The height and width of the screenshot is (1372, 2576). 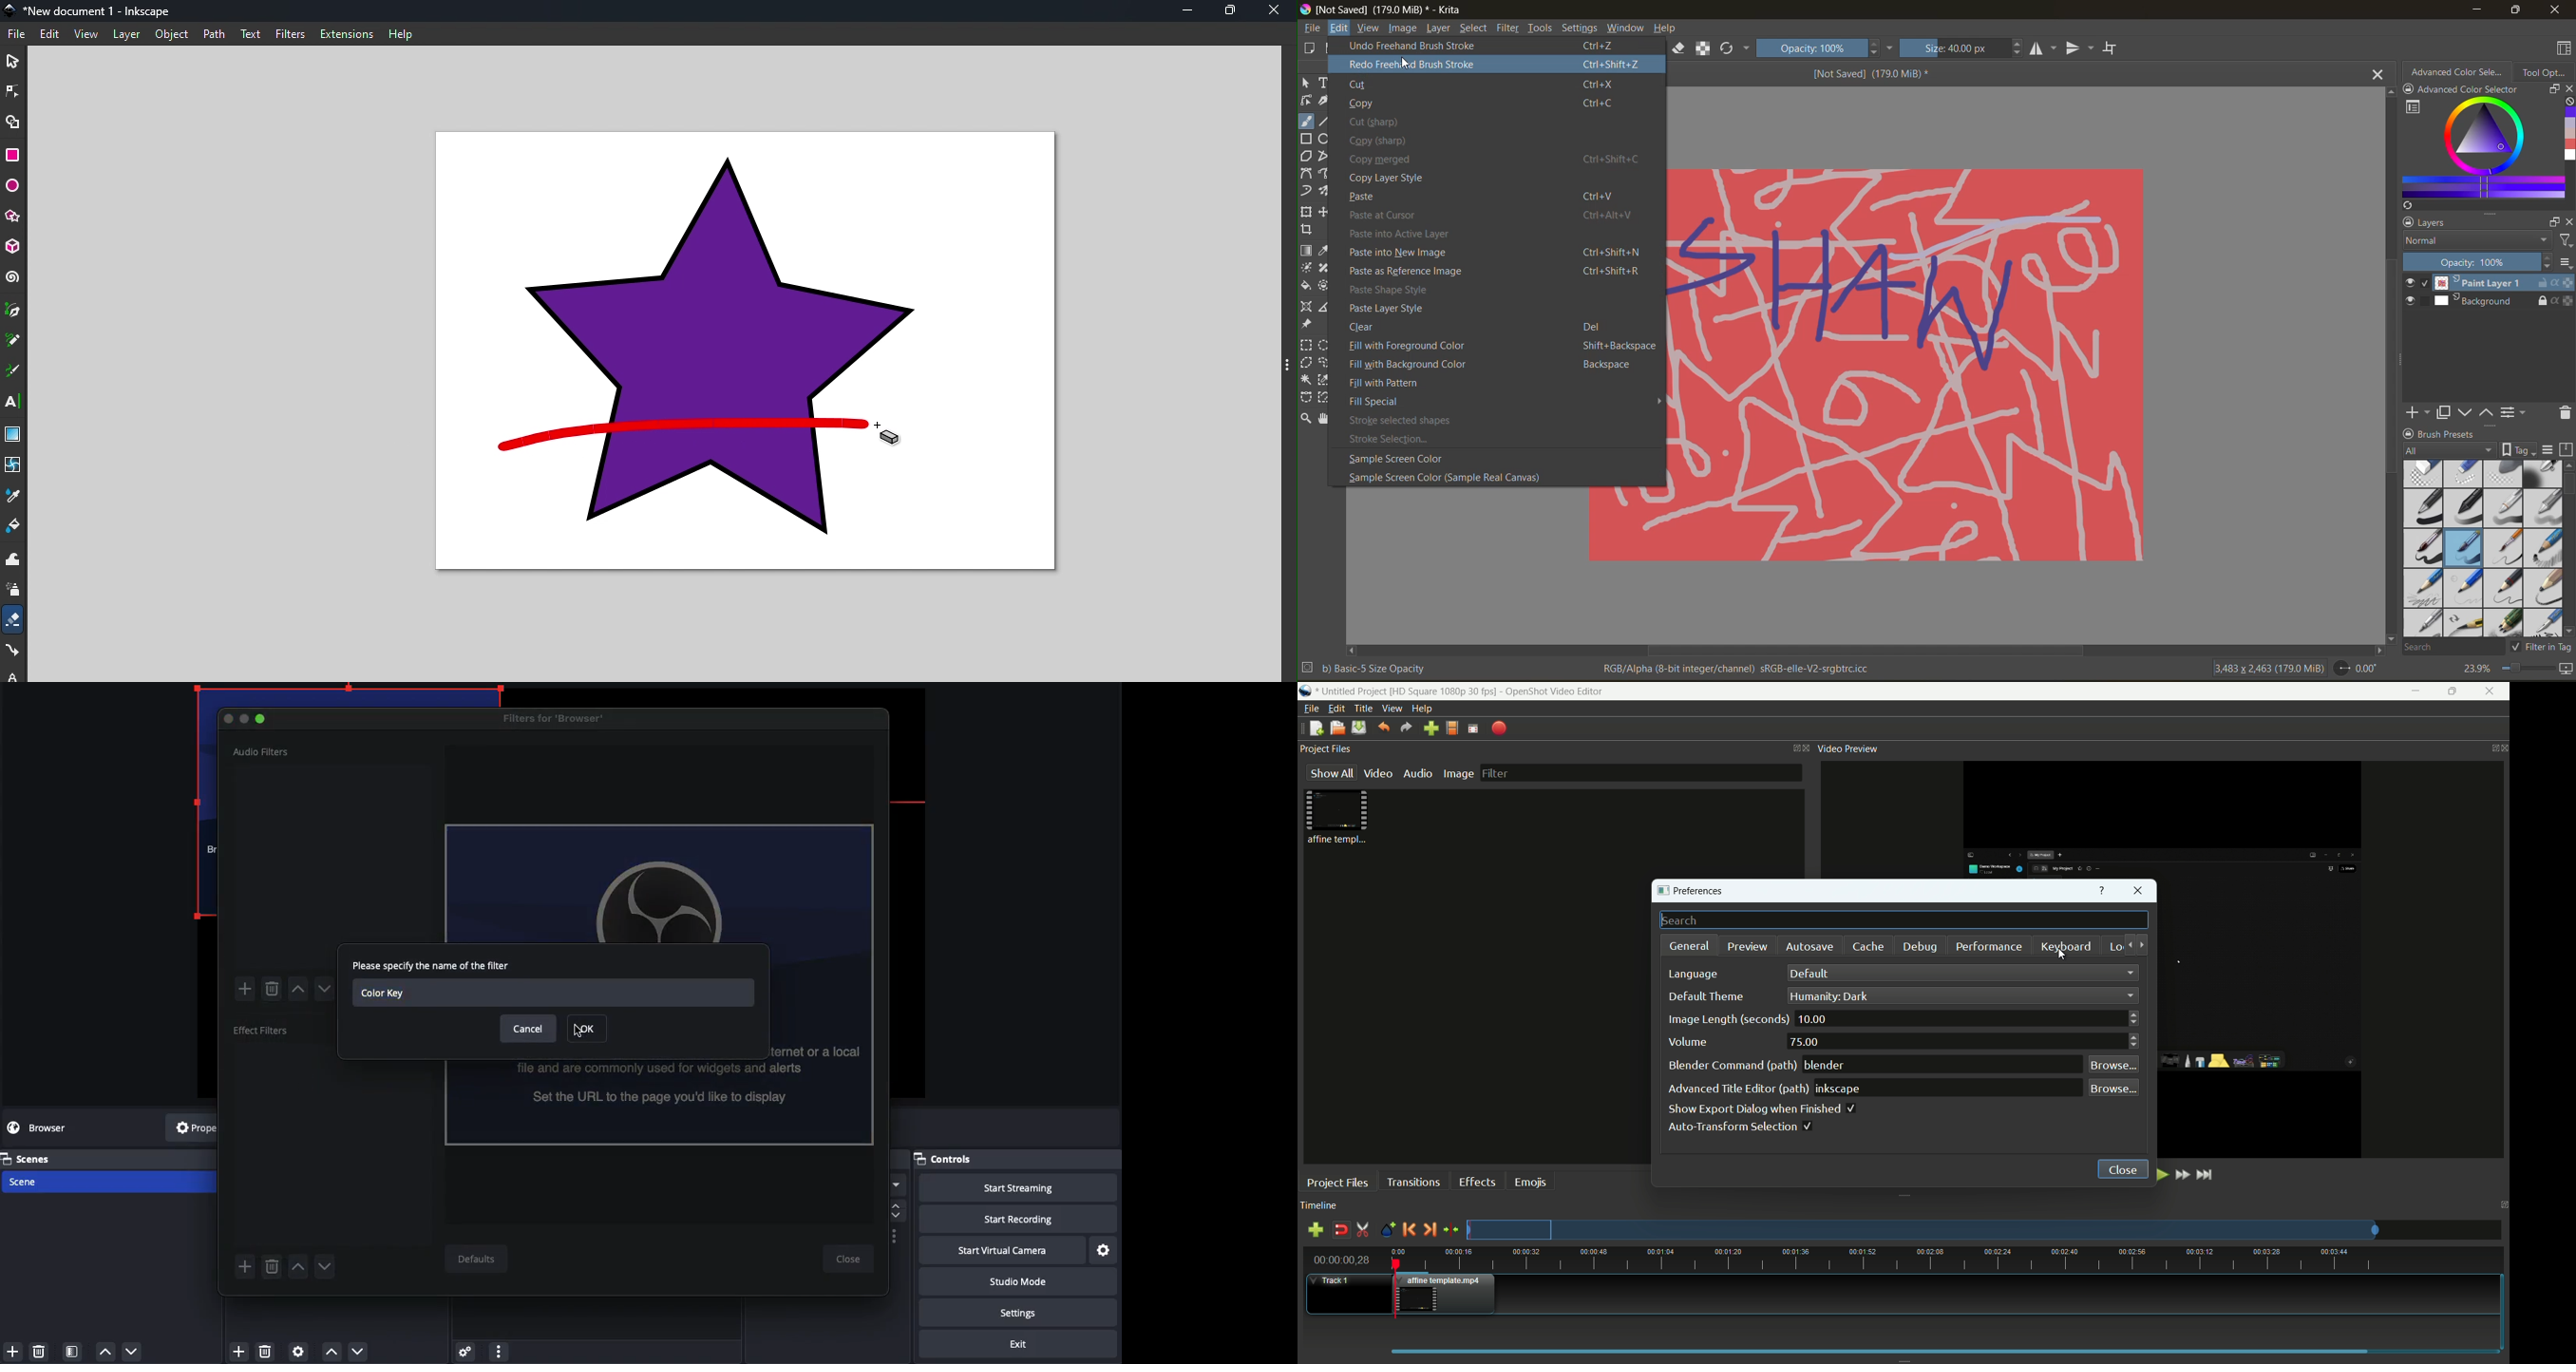 I want to click on down, so click(x=329, y=990).